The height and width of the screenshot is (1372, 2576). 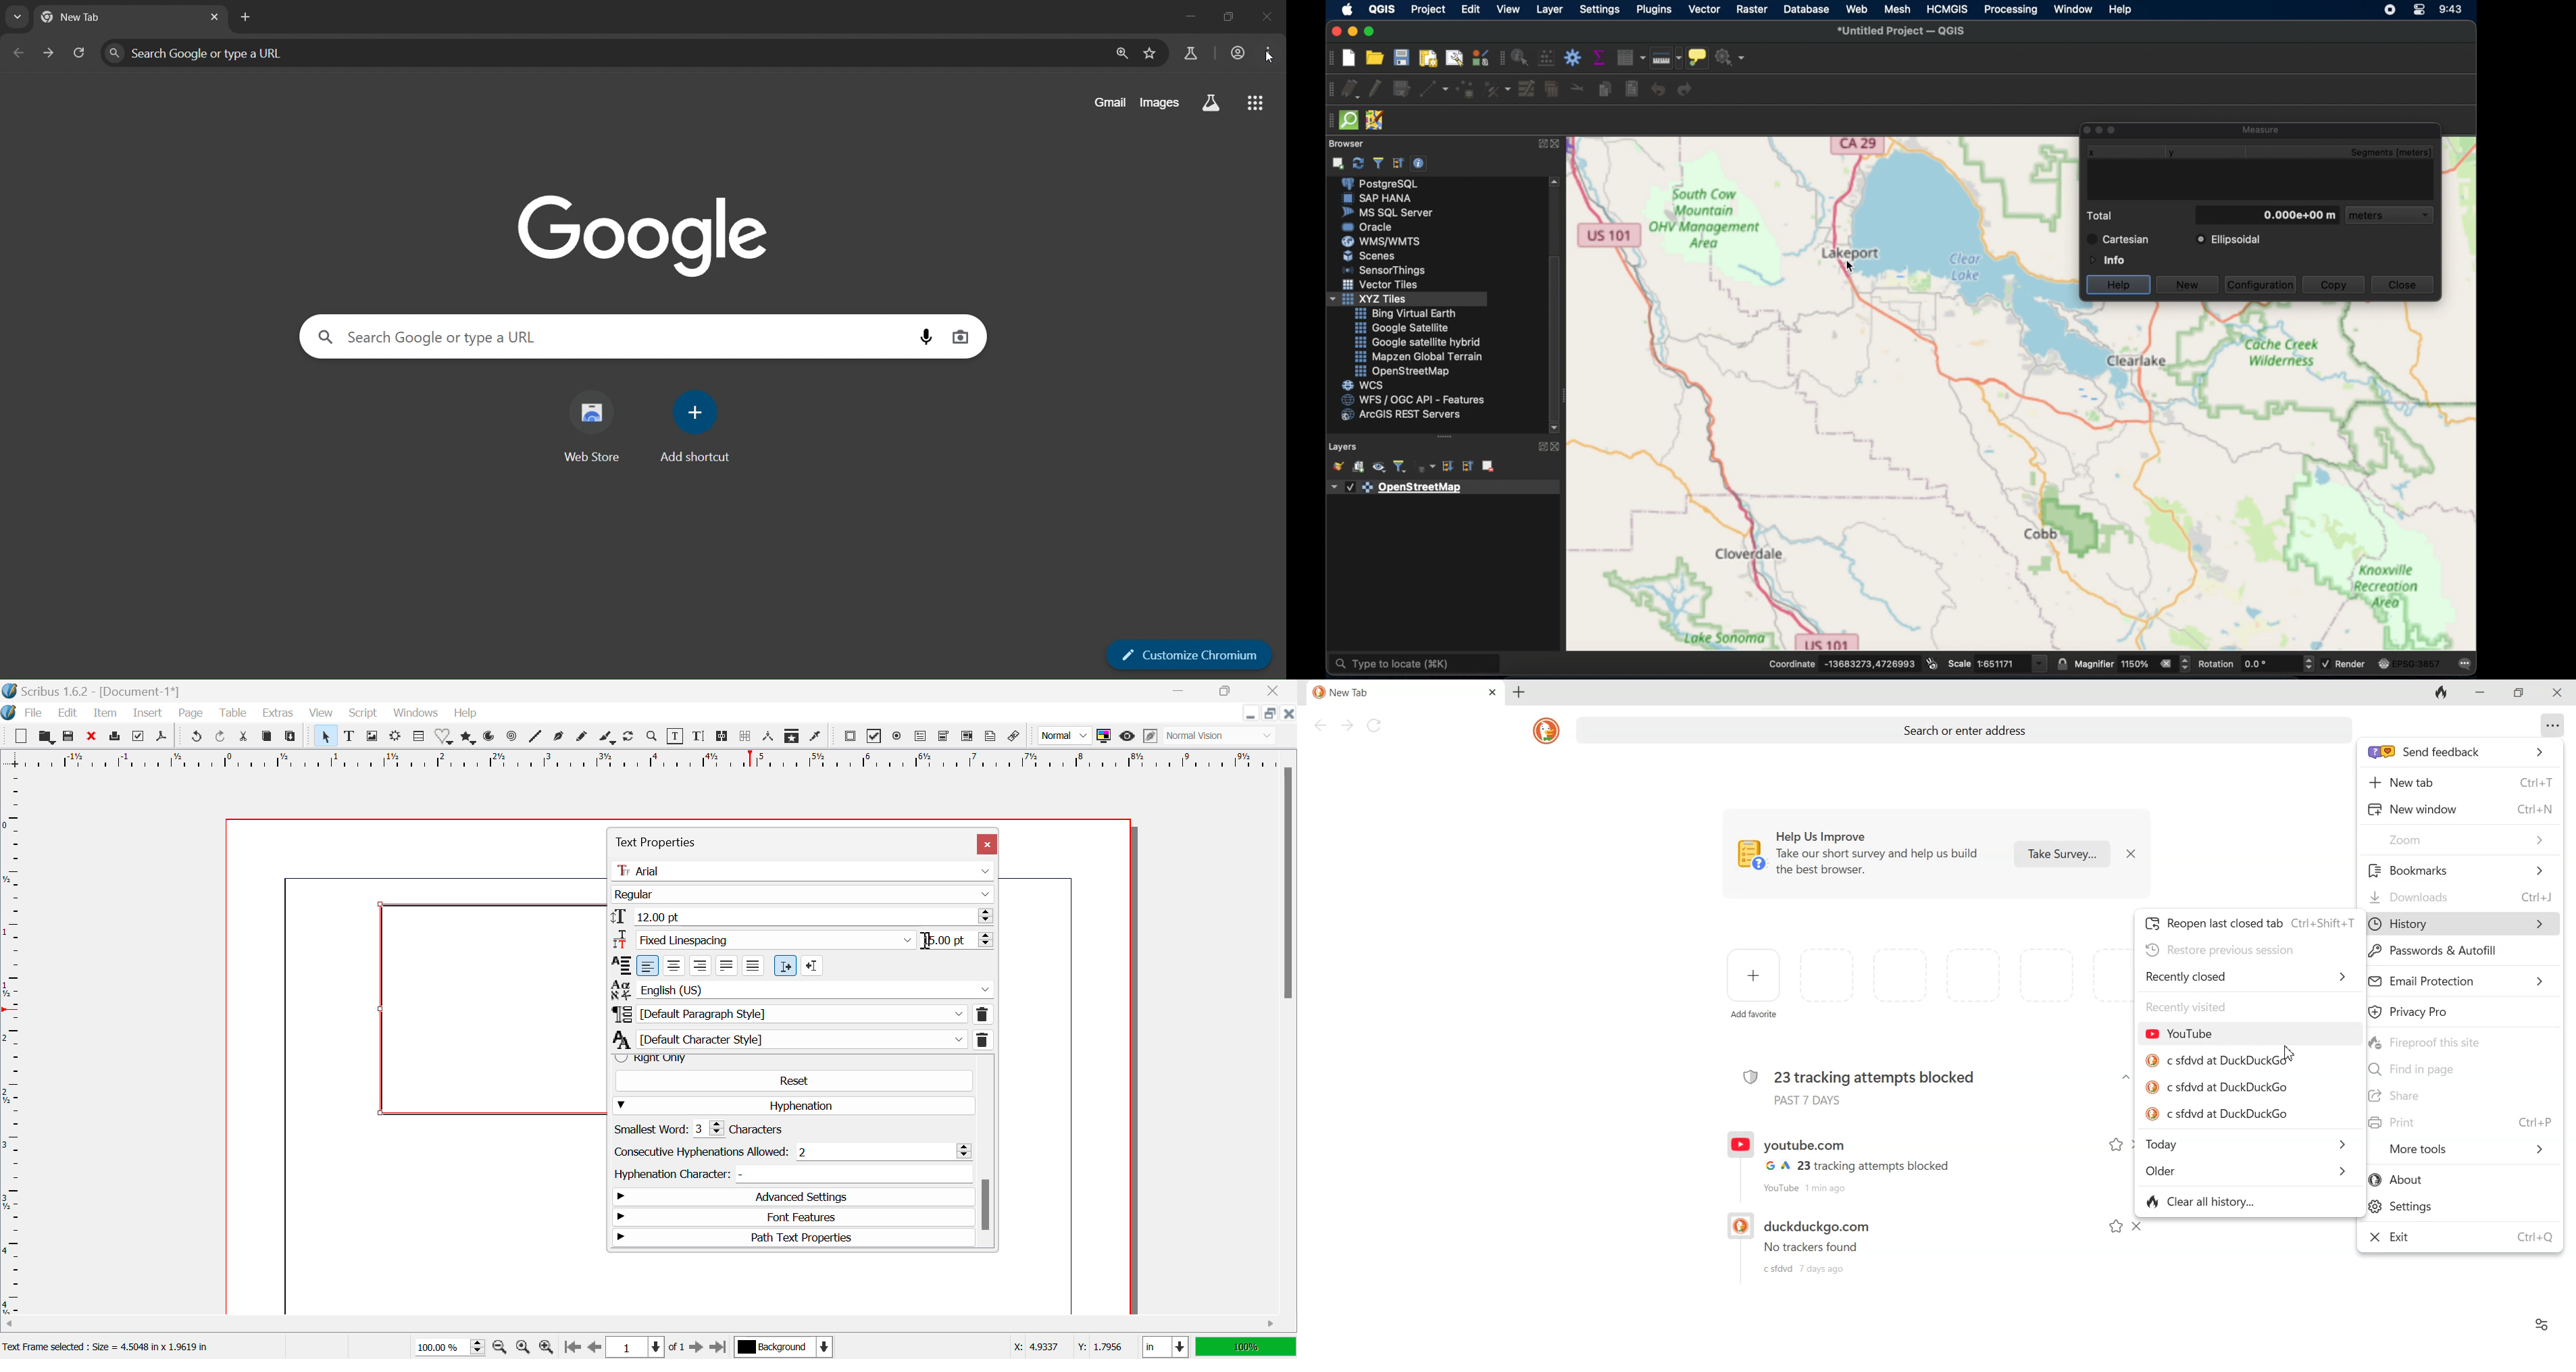 I want to click on sensor things, so click(x=1386, y=270).